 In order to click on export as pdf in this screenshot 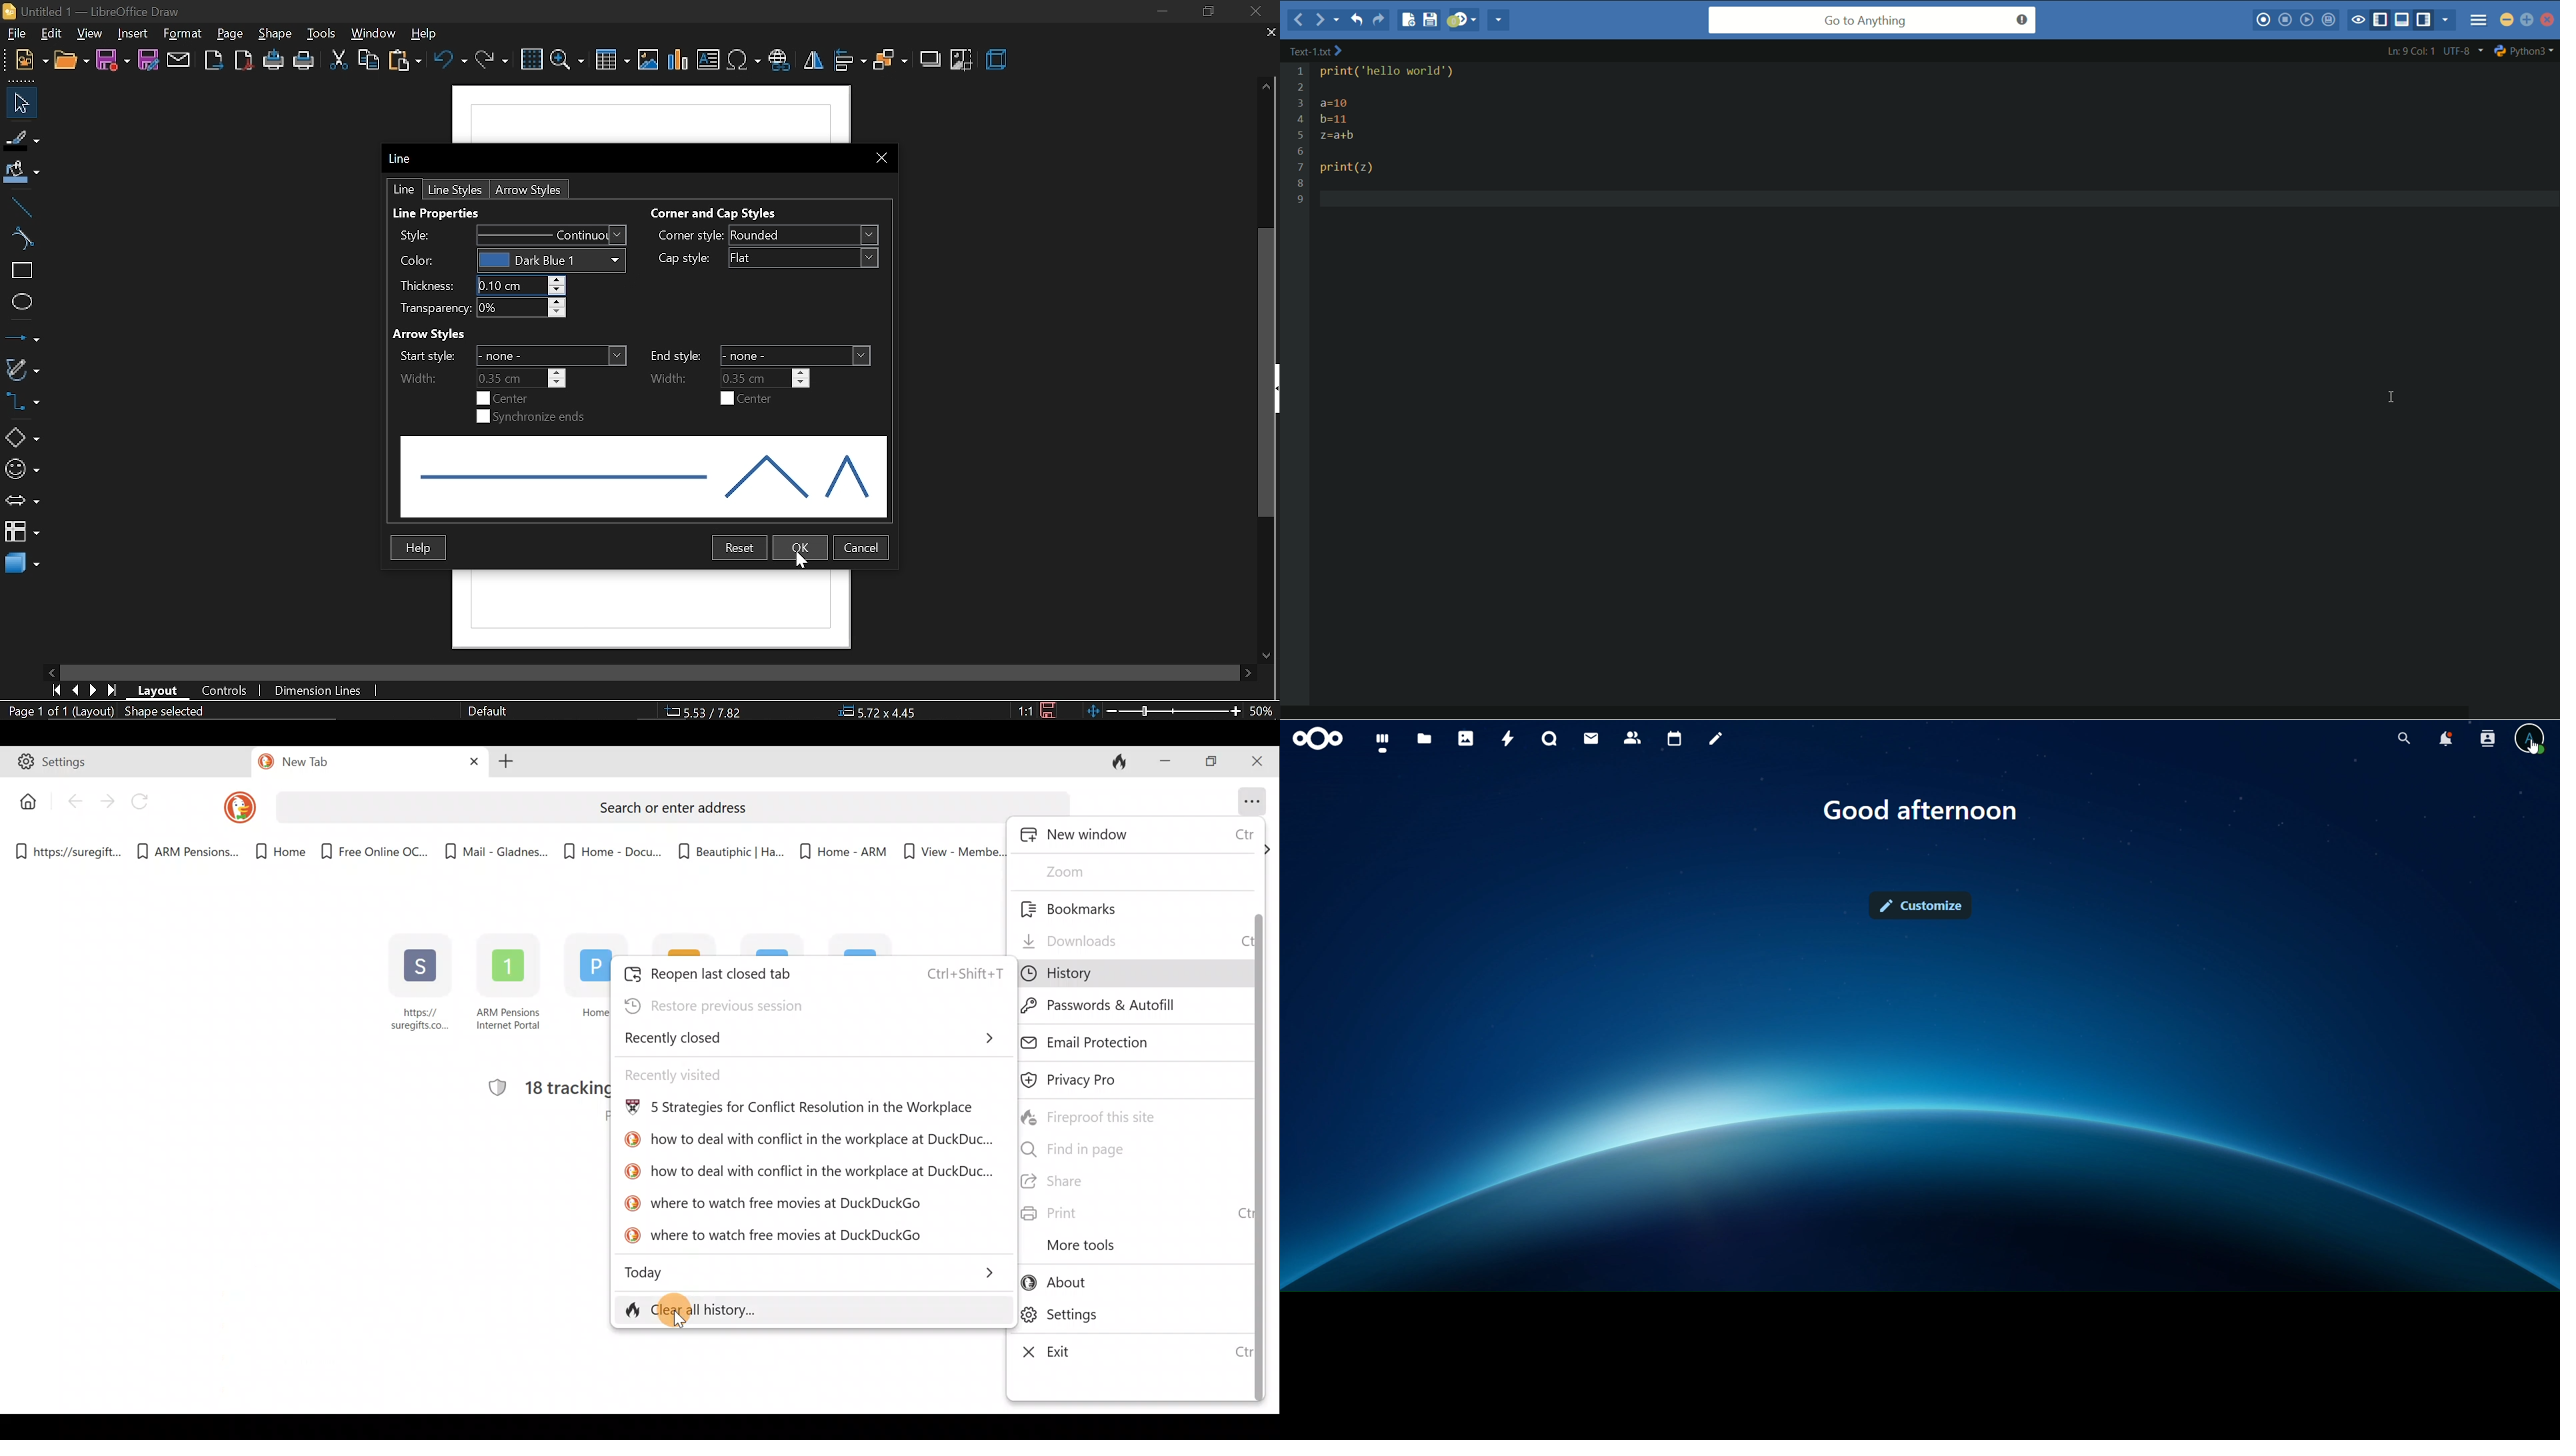, I will do `click(245, 63)`.